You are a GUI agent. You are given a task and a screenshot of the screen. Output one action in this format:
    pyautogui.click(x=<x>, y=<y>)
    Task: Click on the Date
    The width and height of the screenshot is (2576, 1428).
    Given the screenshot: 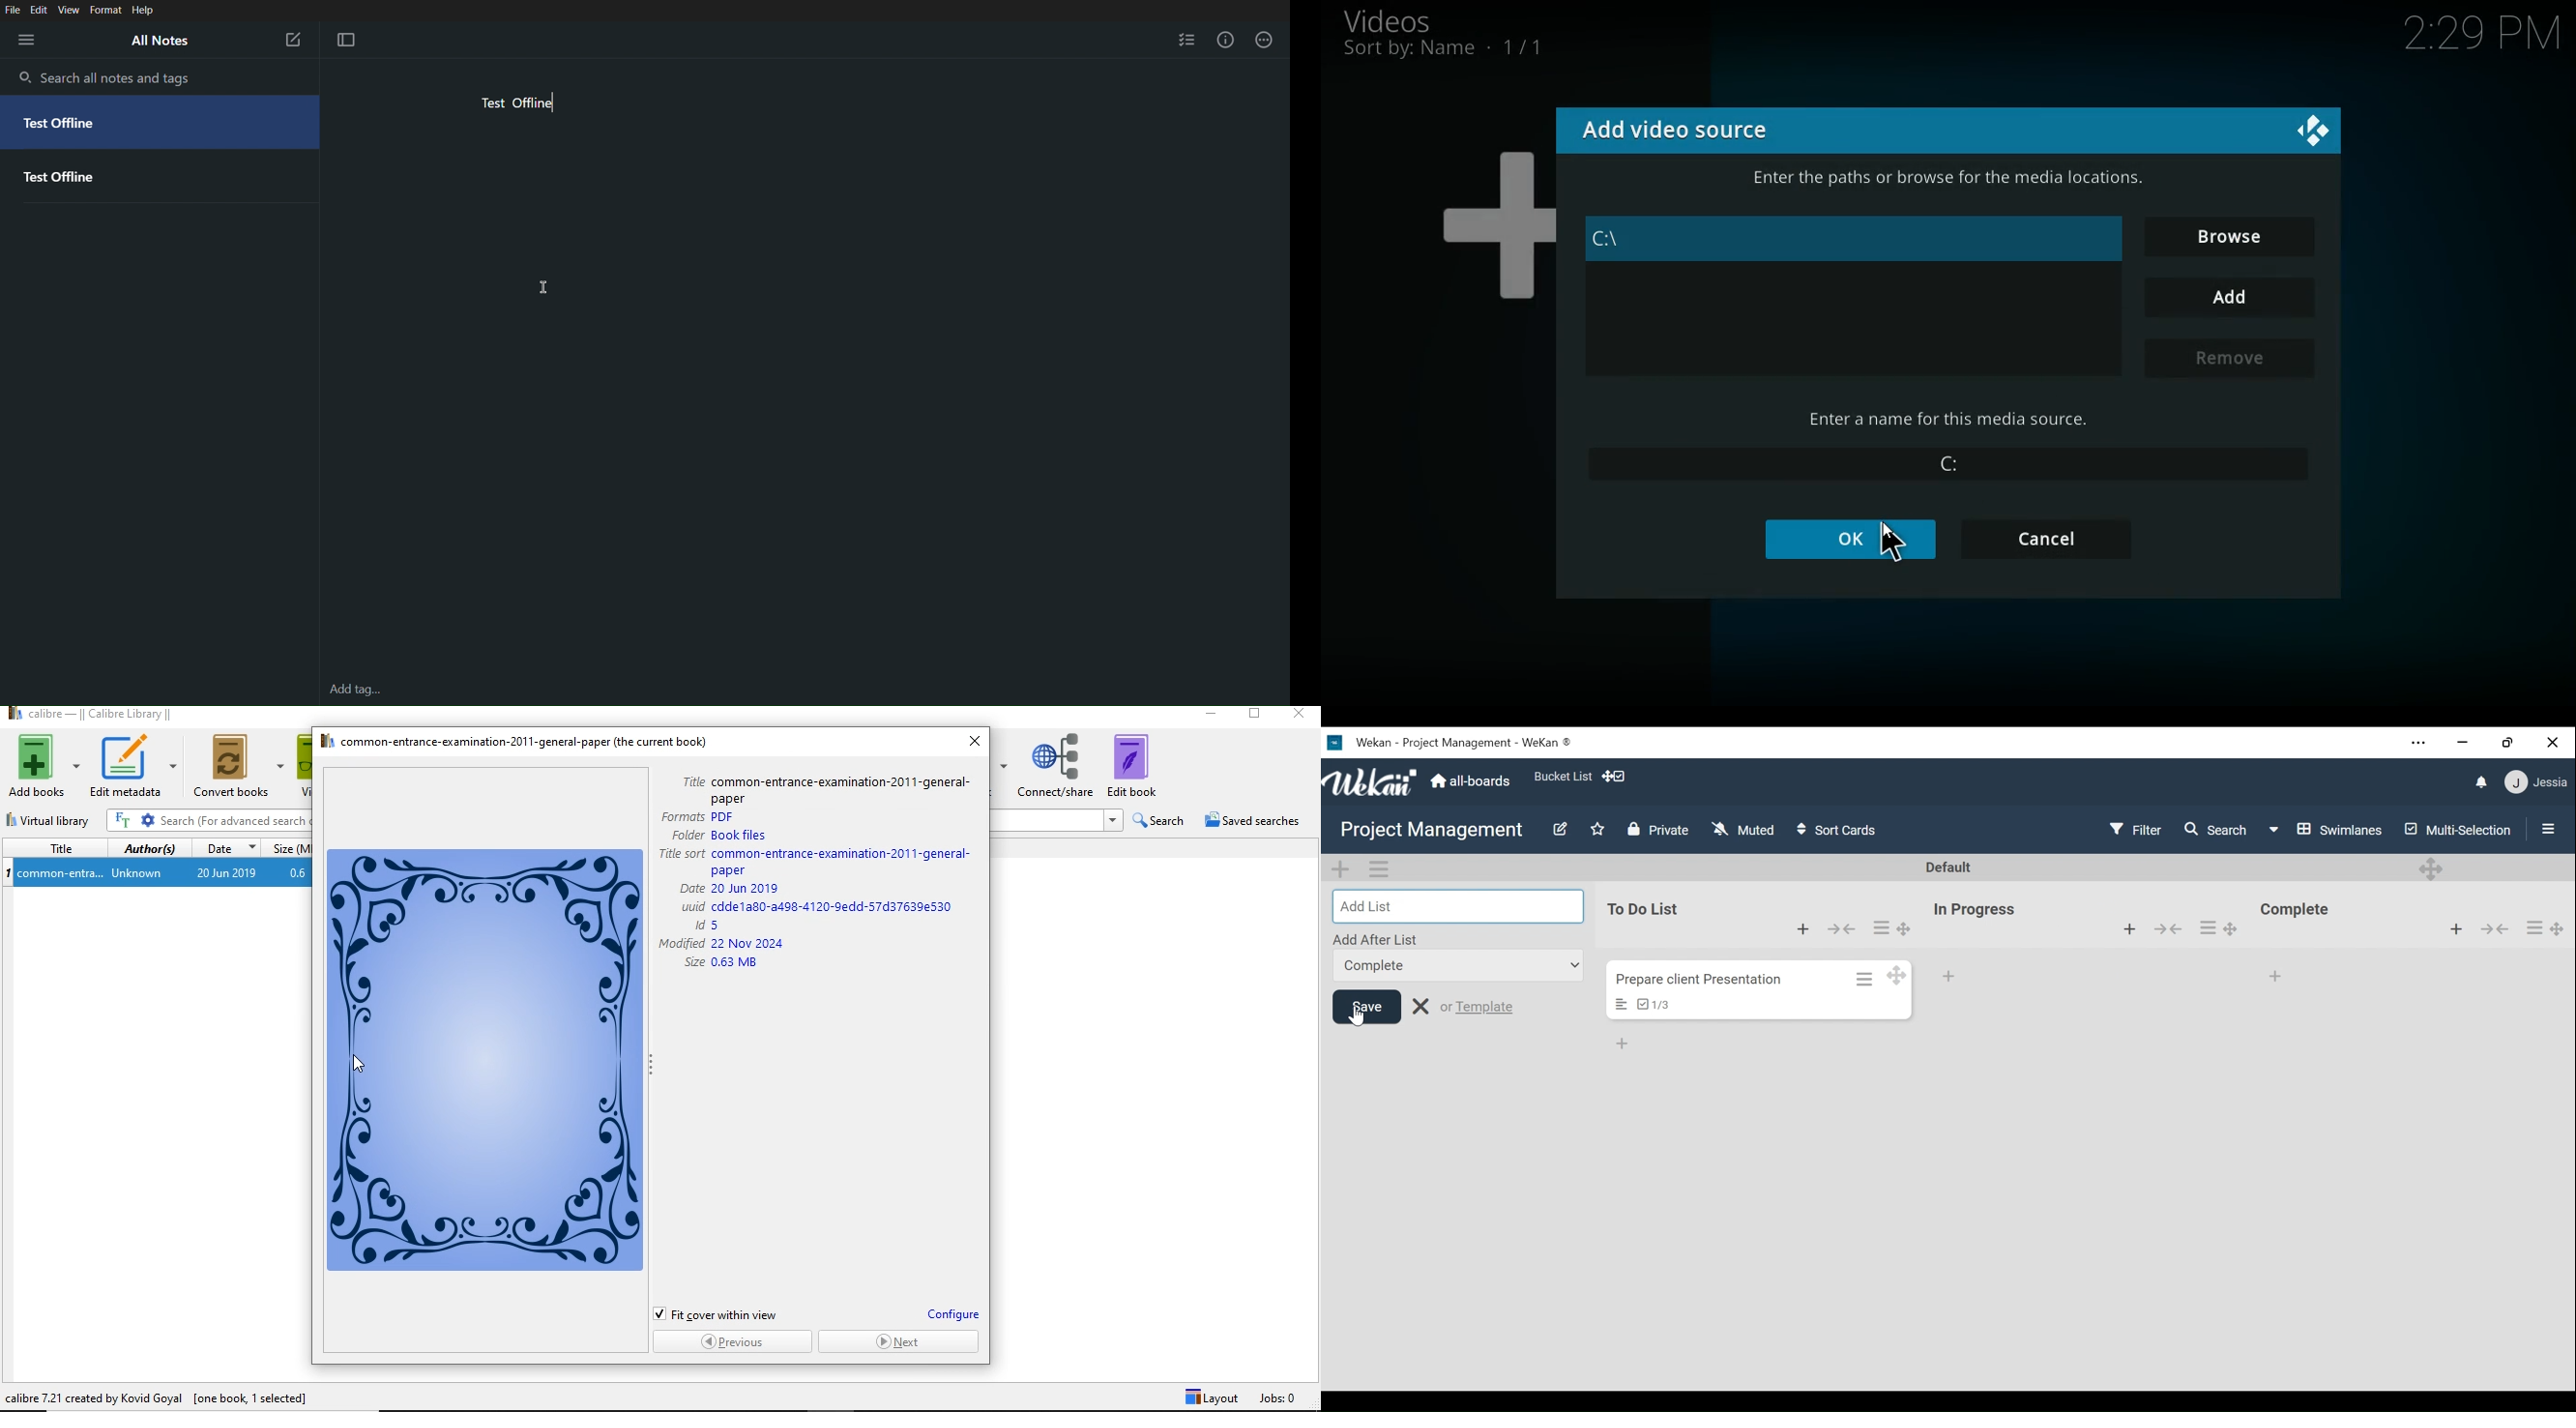 What is the action you would take?
    pyautogui.click(x=225, y=850)
    